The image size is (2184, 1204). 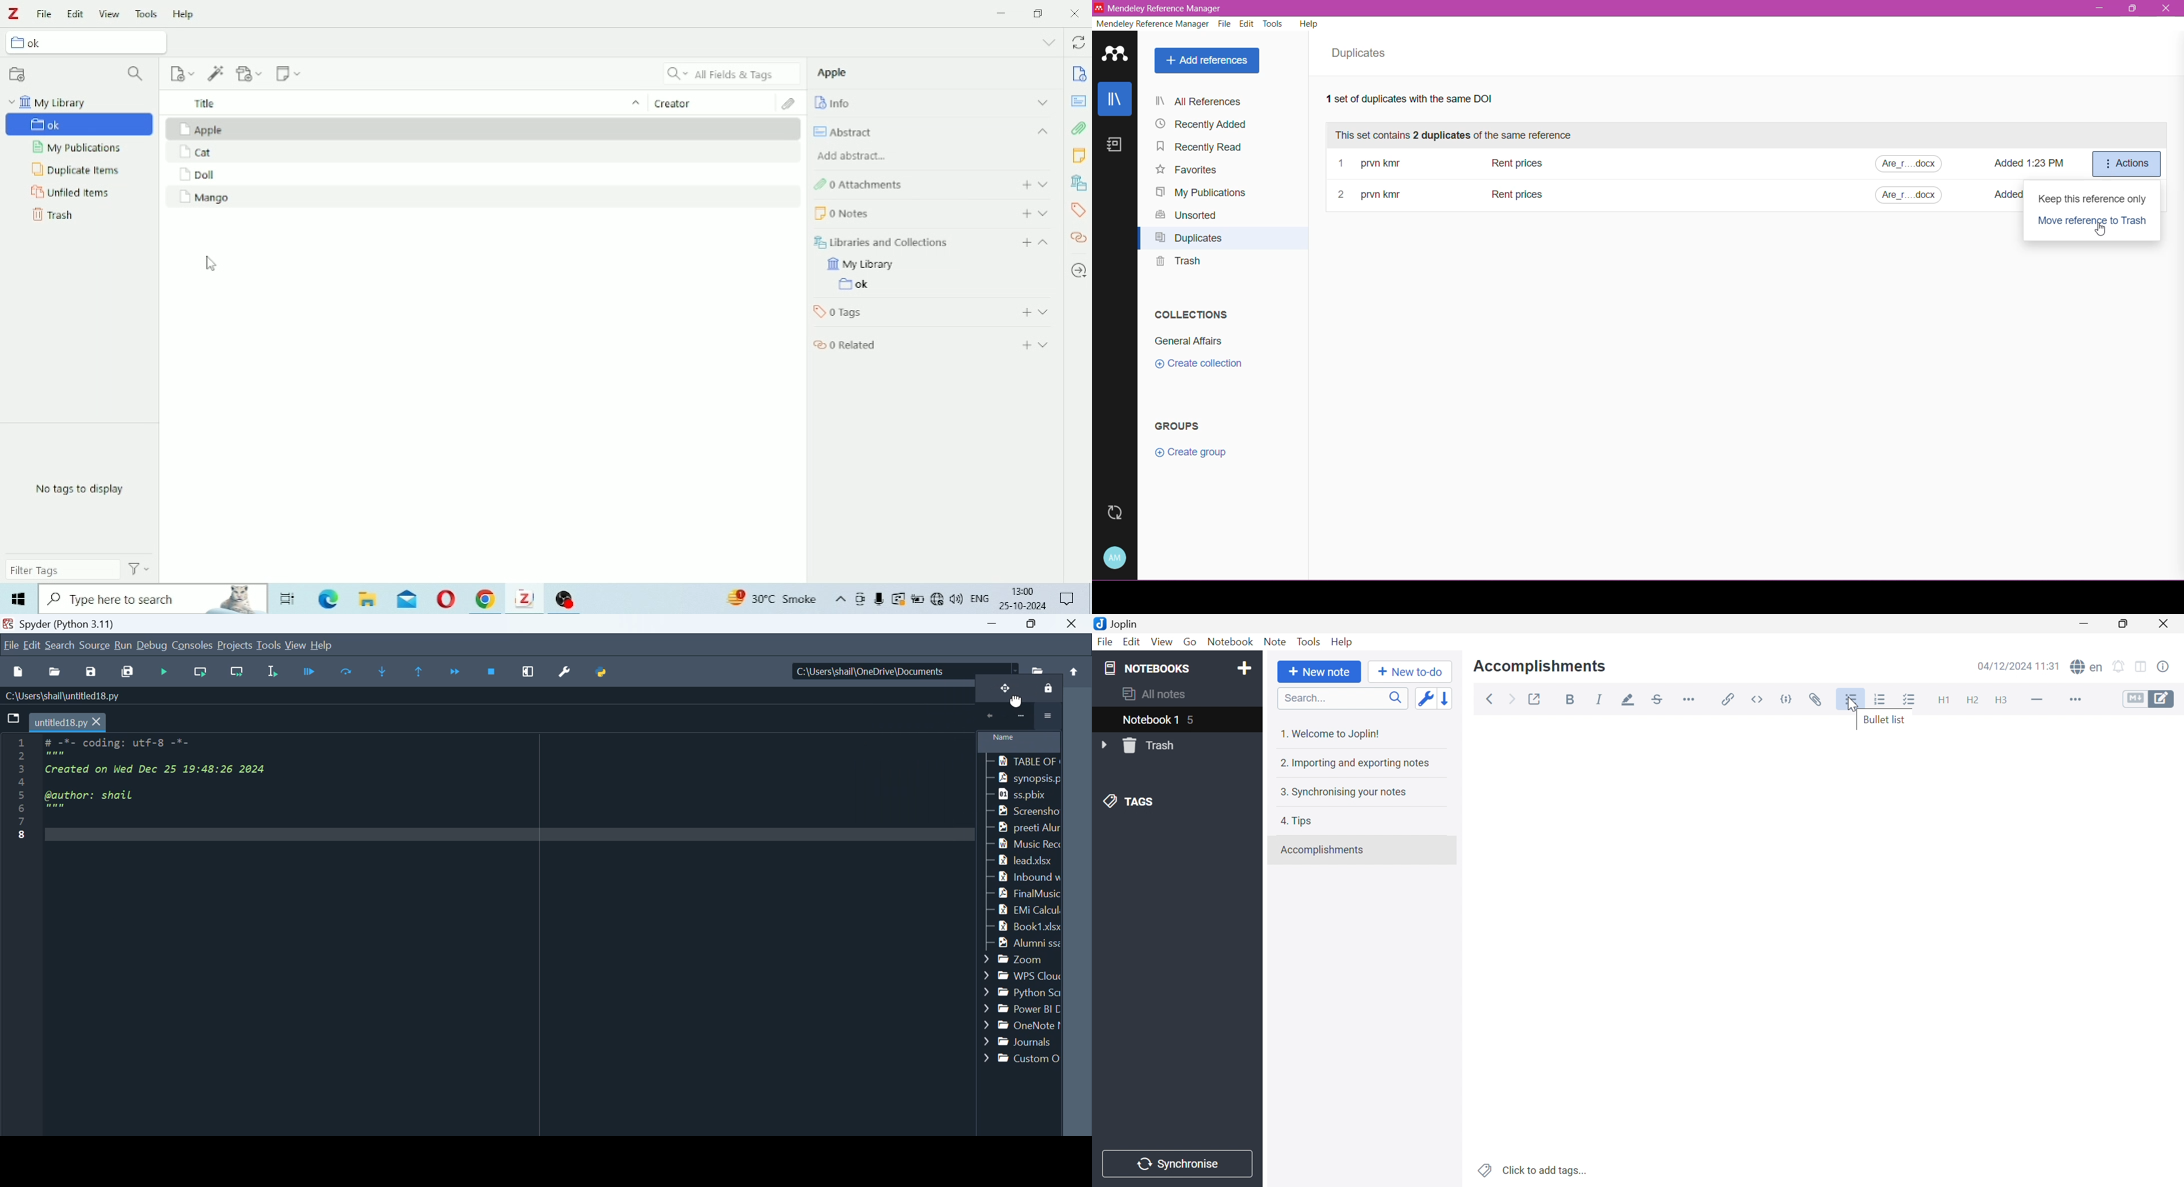 What do you see at coordinates (1079, 236) in the screenshot?
I see `Related` at bounding box center [1079, 236].